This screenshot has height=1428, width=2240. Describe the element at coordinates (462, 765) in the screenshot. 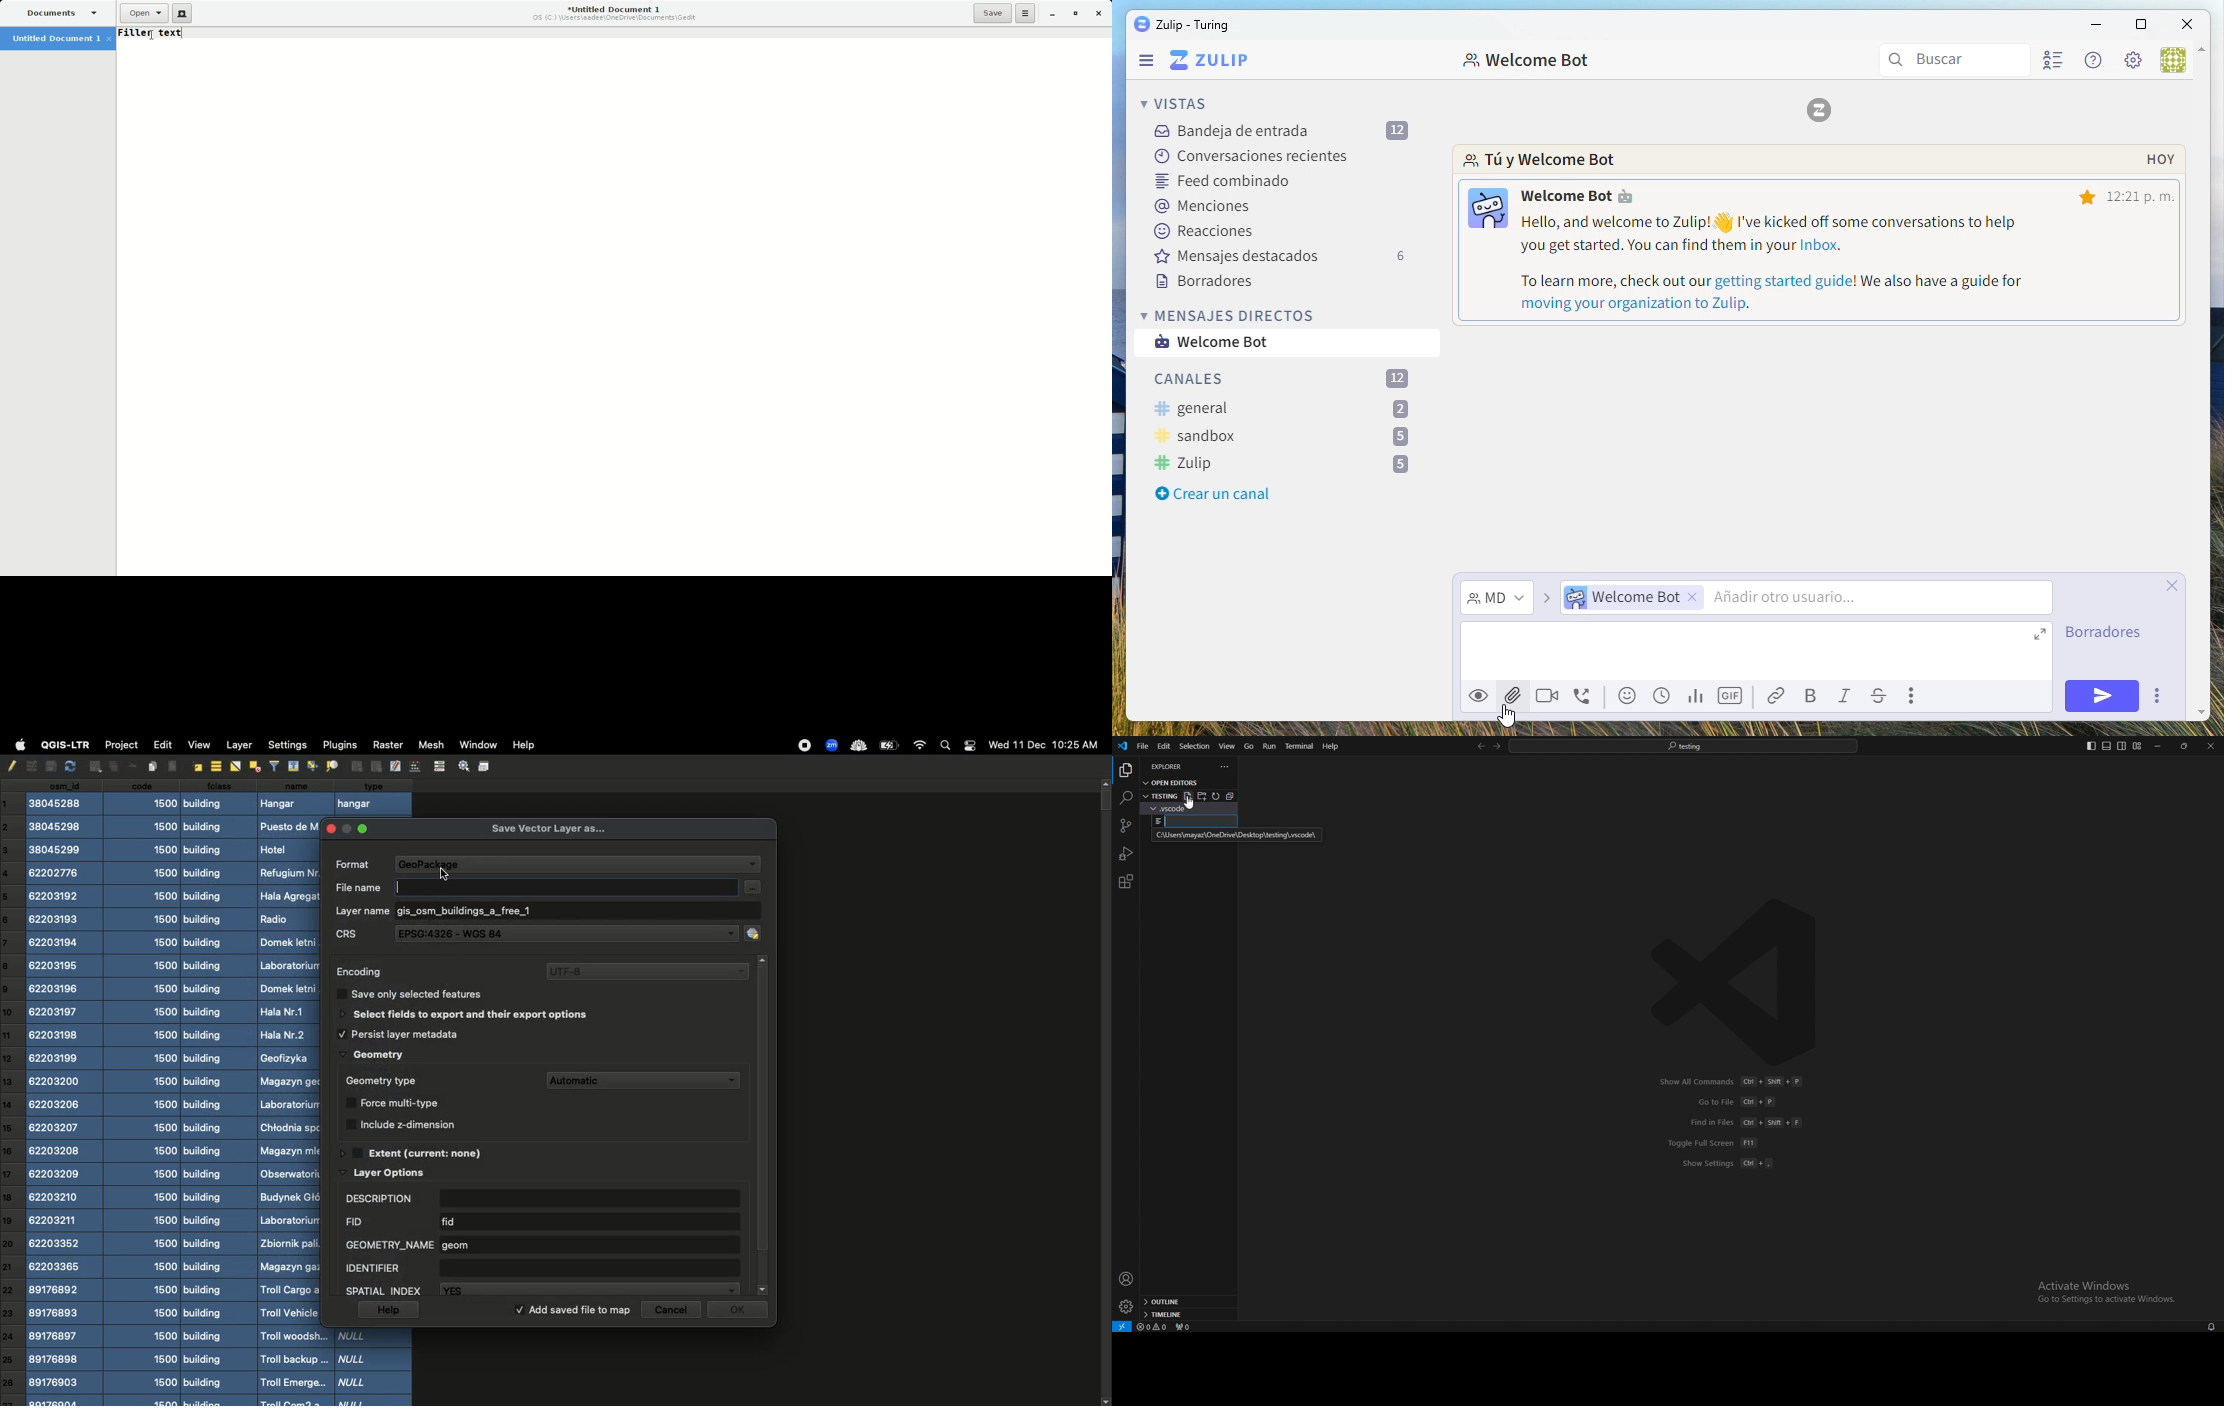

I see `Settings` at that location.